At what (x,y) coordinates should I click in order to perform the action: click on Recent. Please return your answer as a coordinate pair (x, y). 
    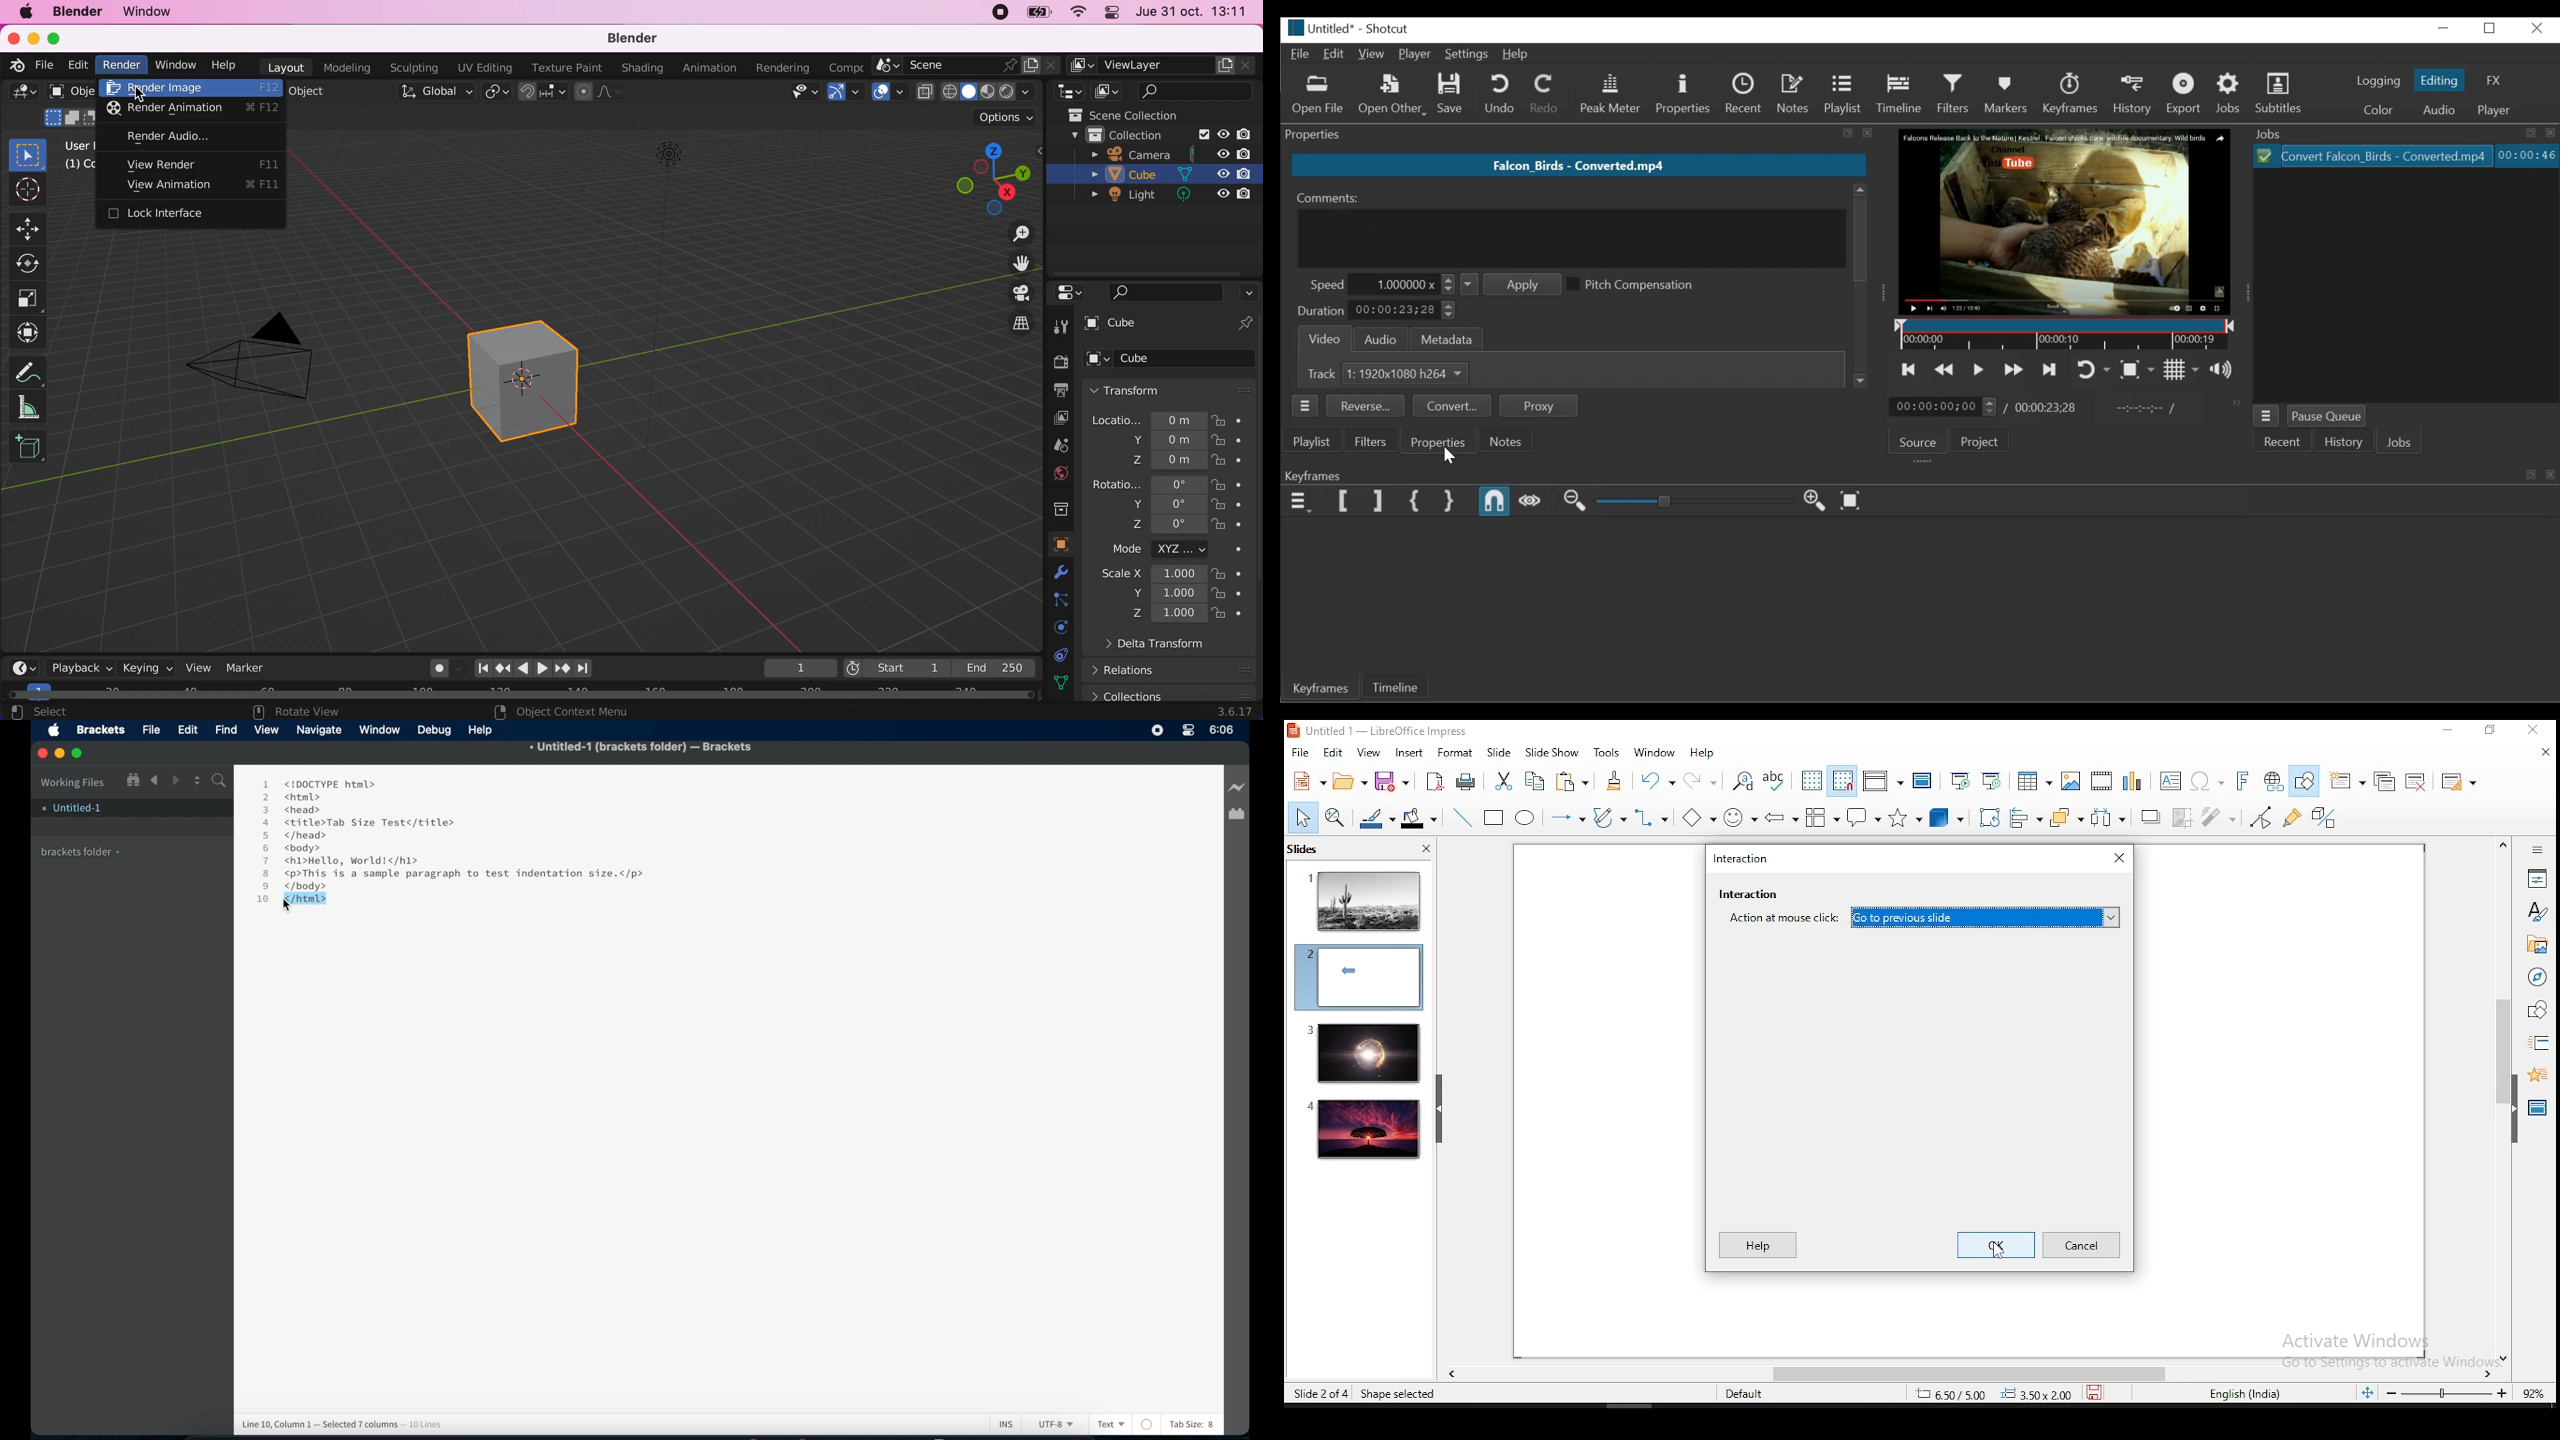
    Looking at the image, I should click on (1743, 95).